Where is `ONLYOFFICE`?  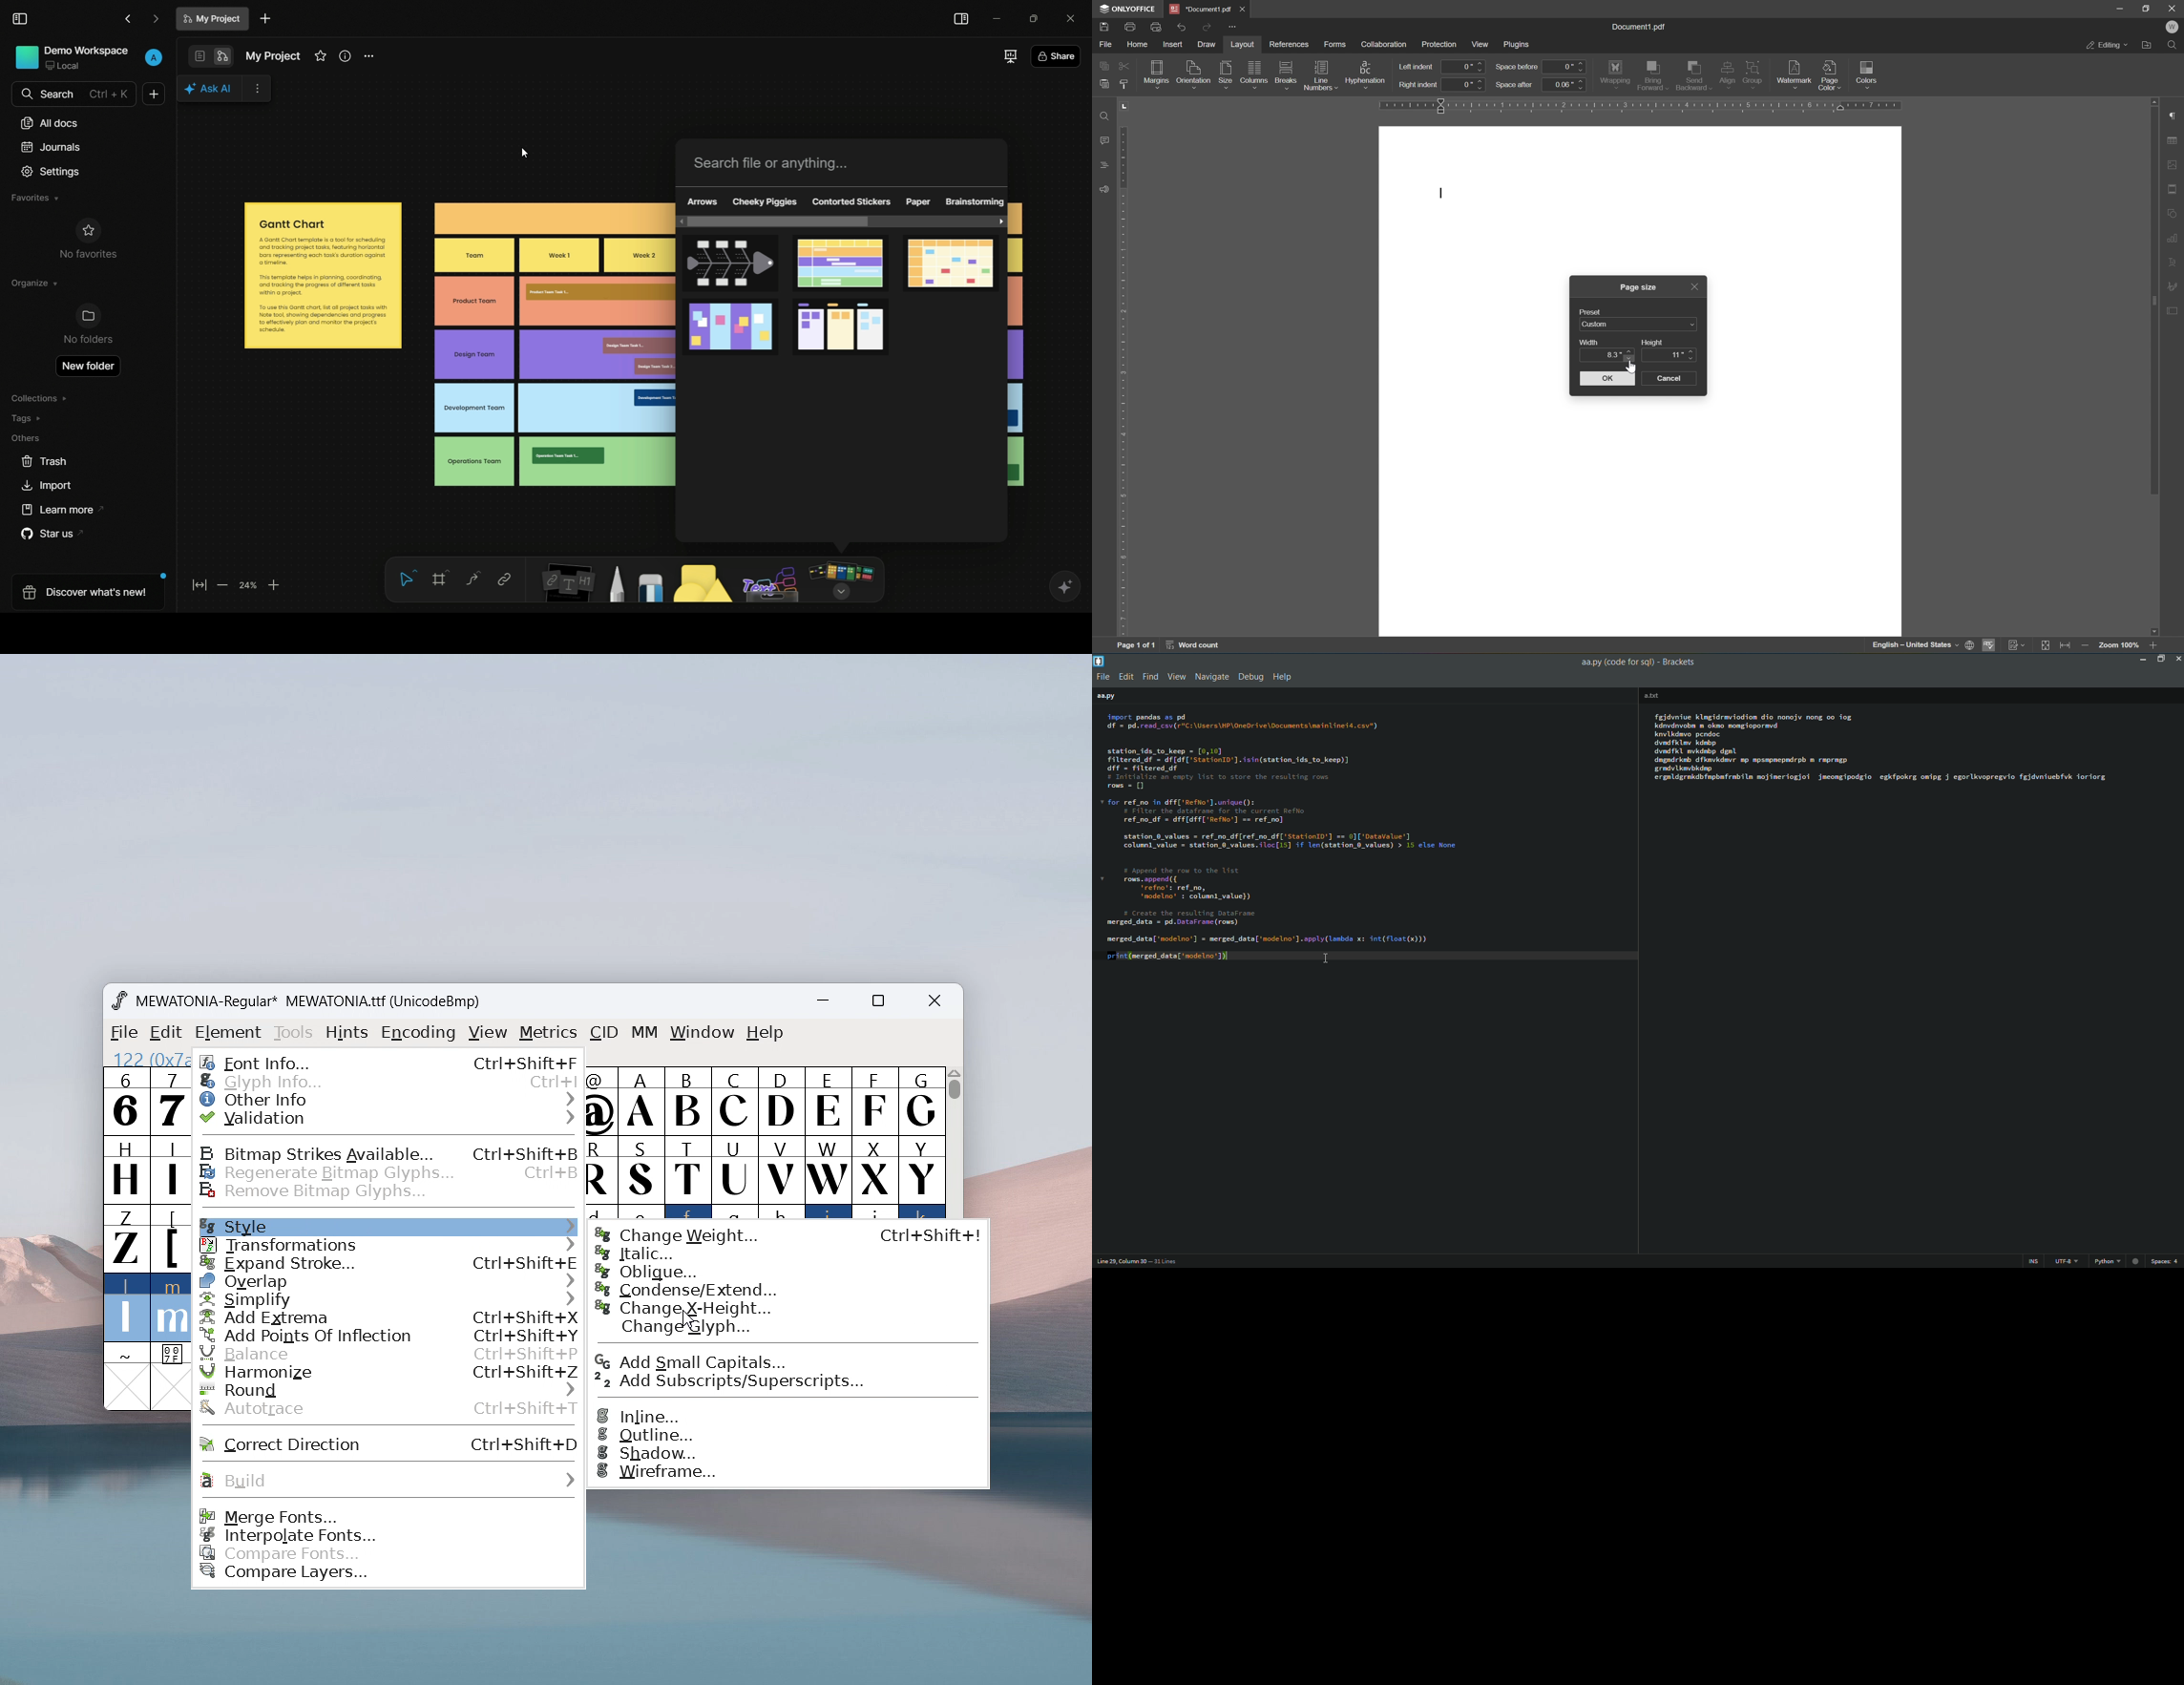 ONLYOFFICE is located at coordinates (1126, 9).